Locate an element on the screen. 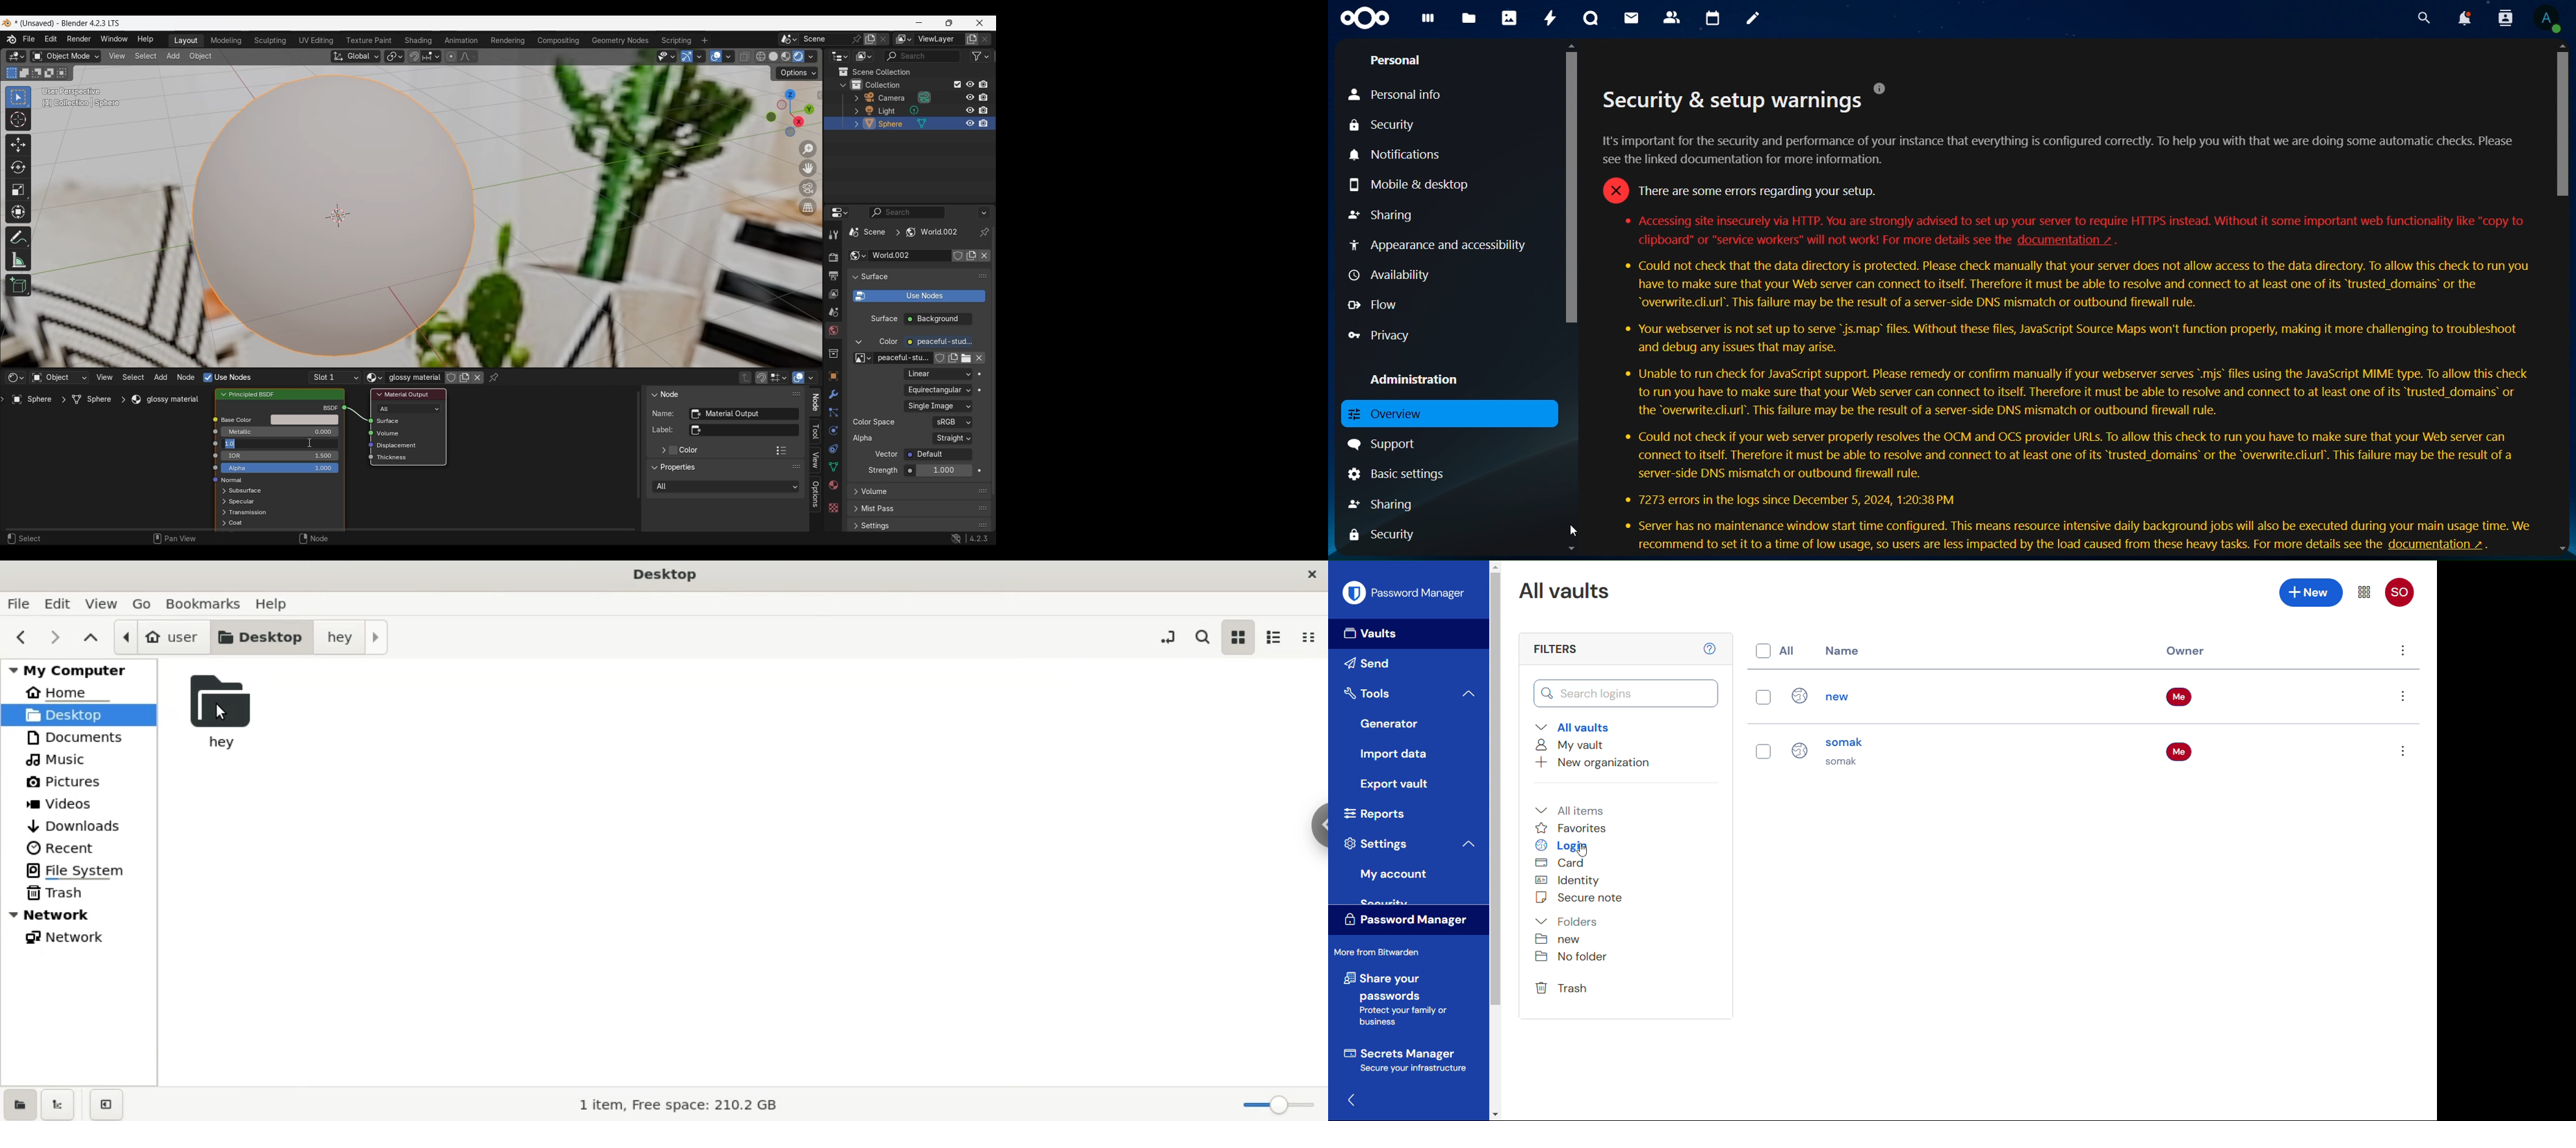 The width and height of the screenshot is (2576, 1148). Expand respective options is located at coordinates (221, 491).